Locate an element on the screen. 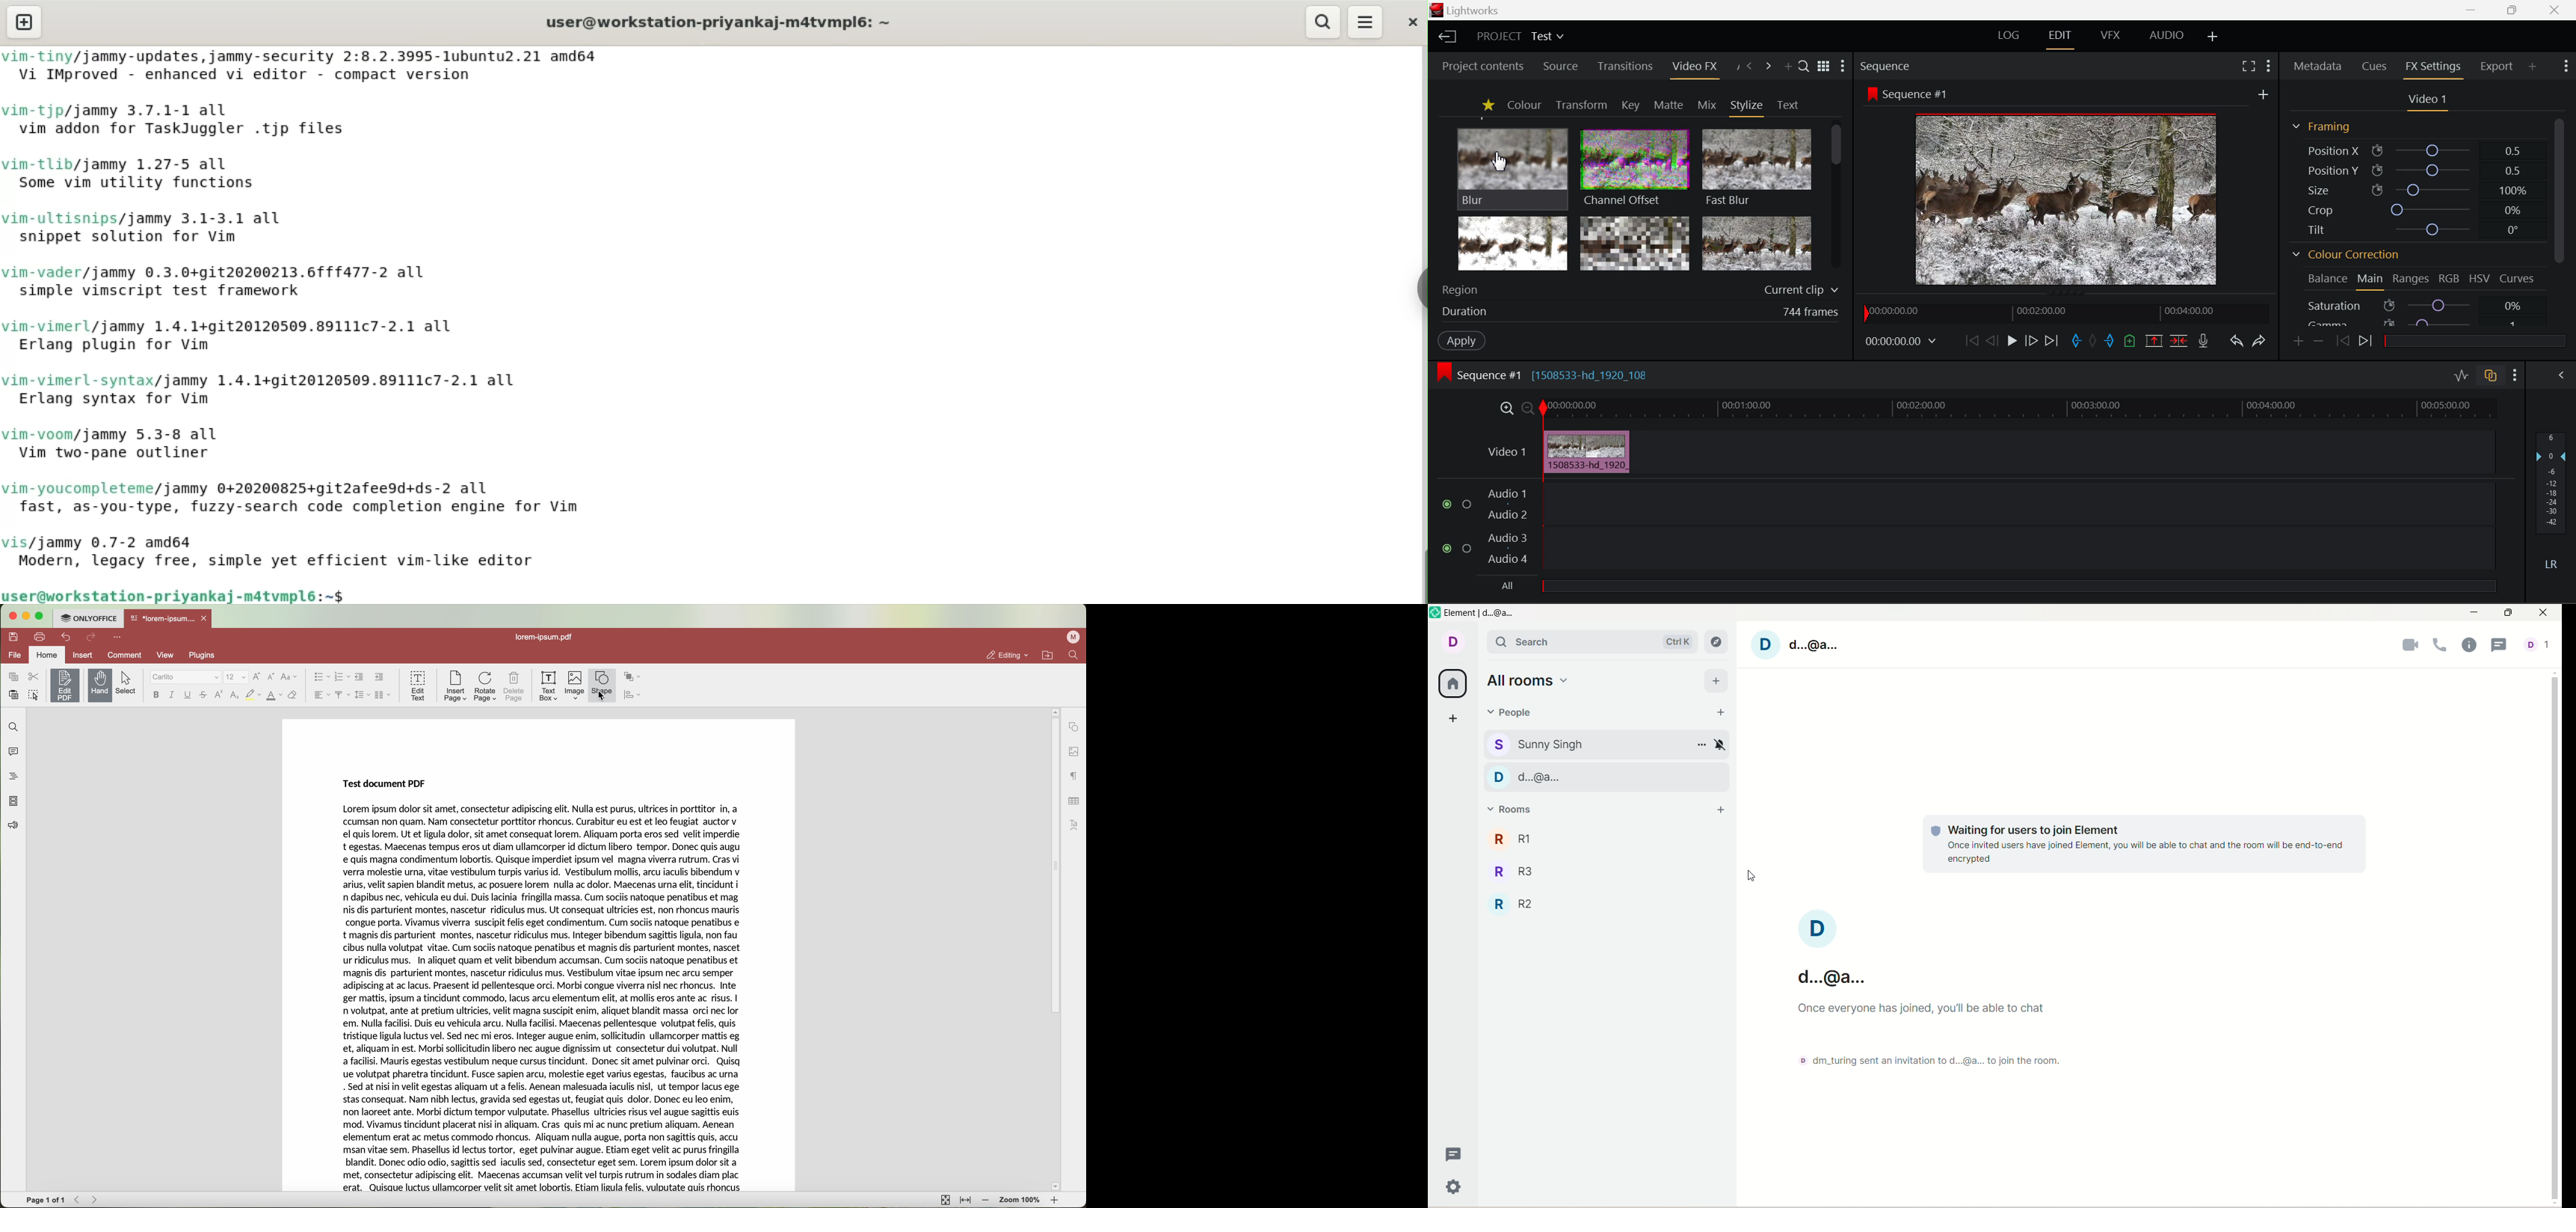 Image resolution: width=2576 pixels, height=1232 pixels. Curves is located at coordinates (2519, 279).